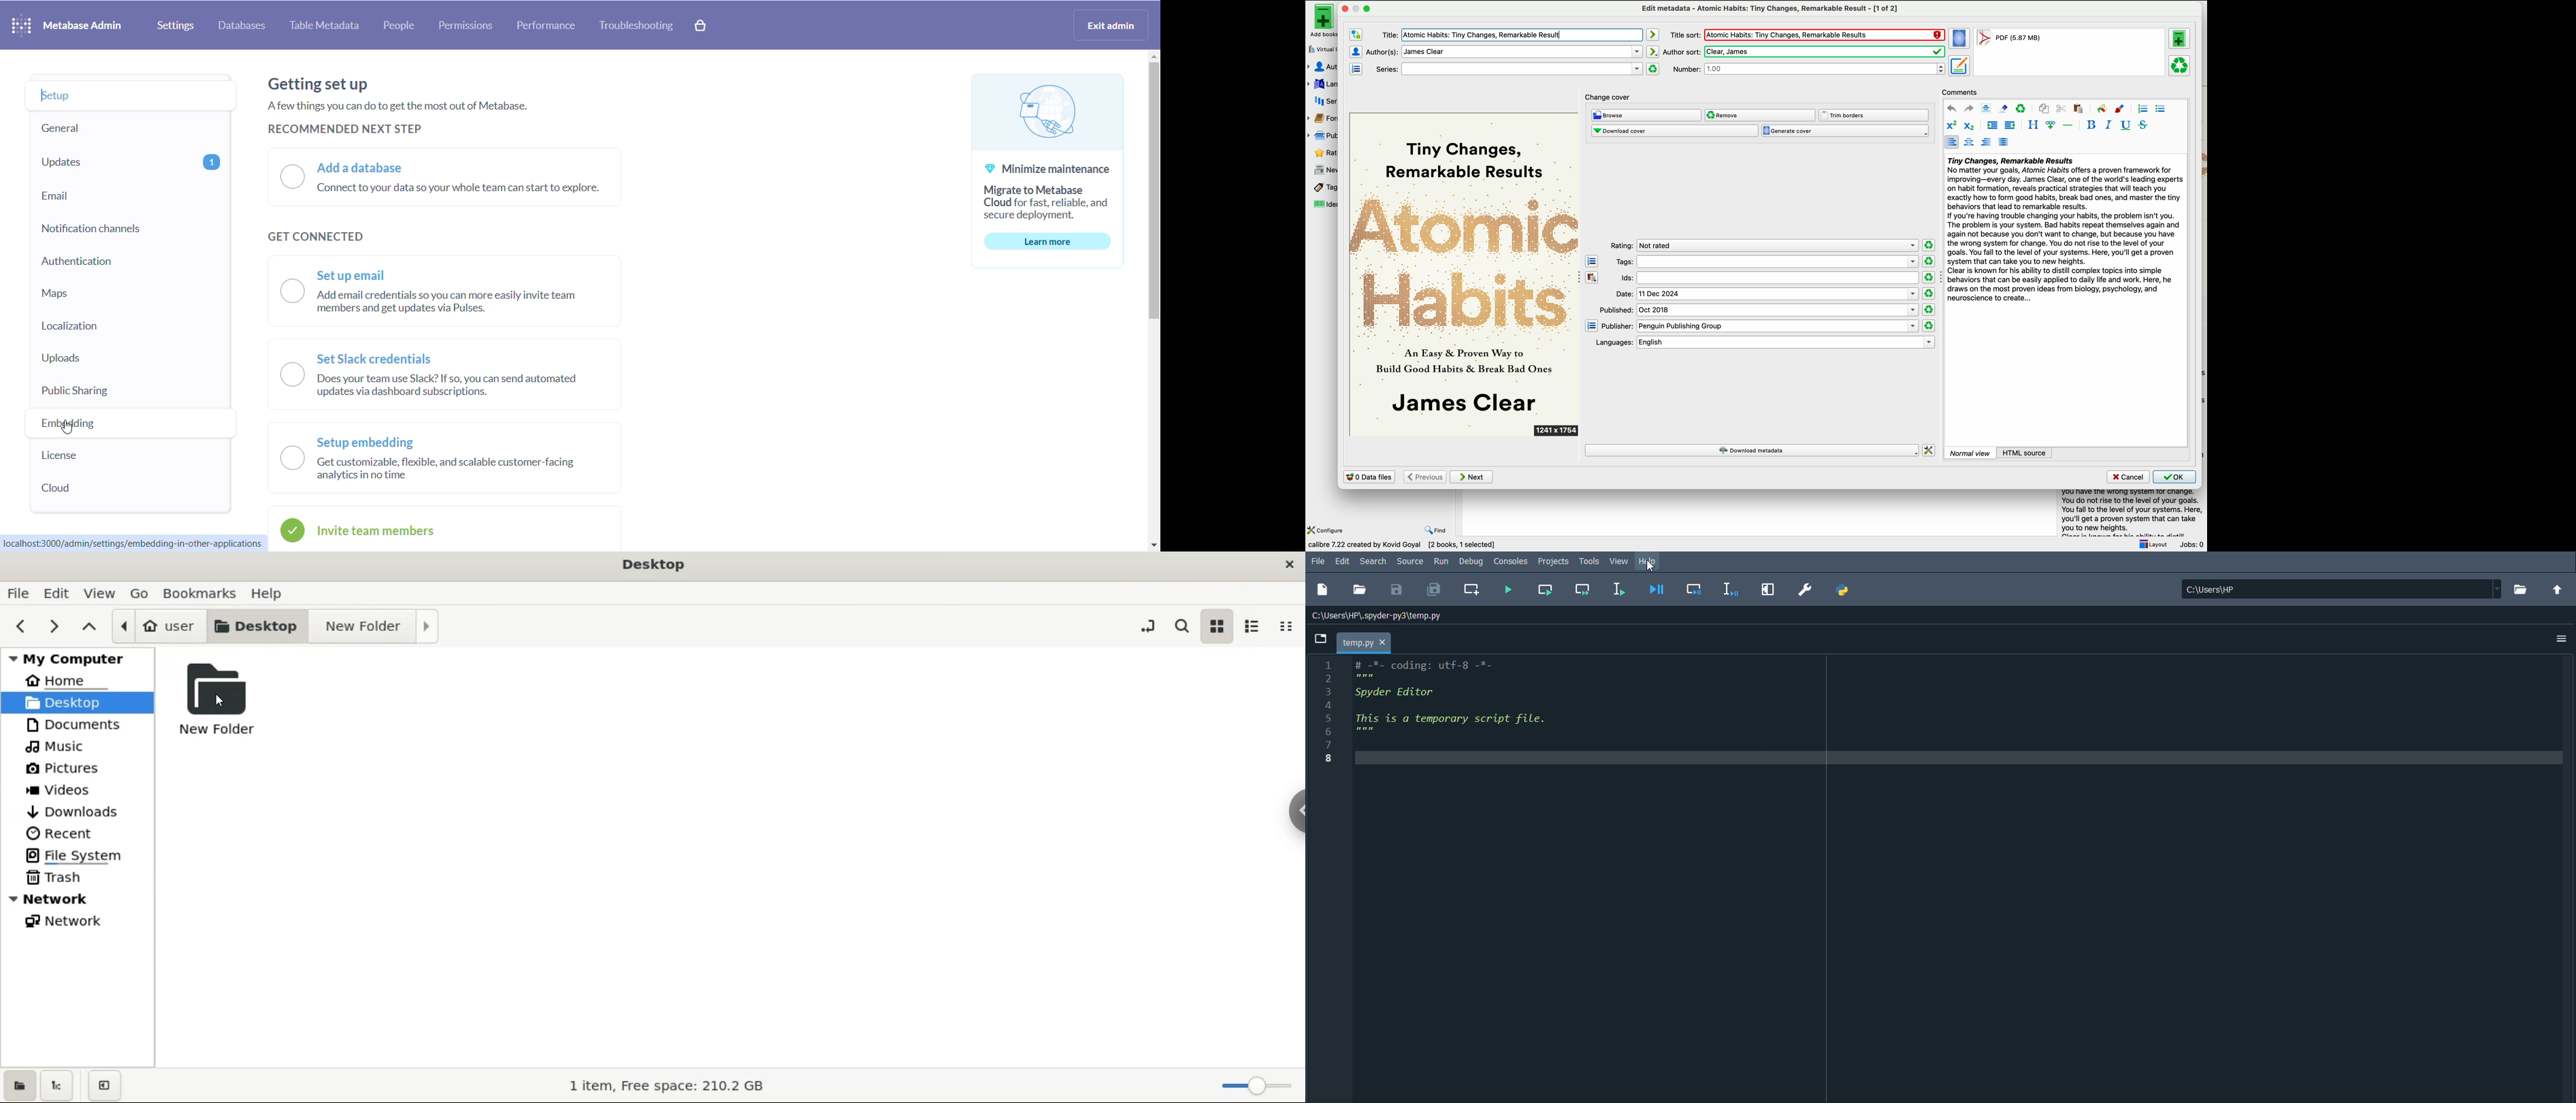 This screenshot has height=1120, width=2576. What do you see at coordinates (1153, 56) in the screenshot?
I see `move up button` at bounding box center [1153, 56].